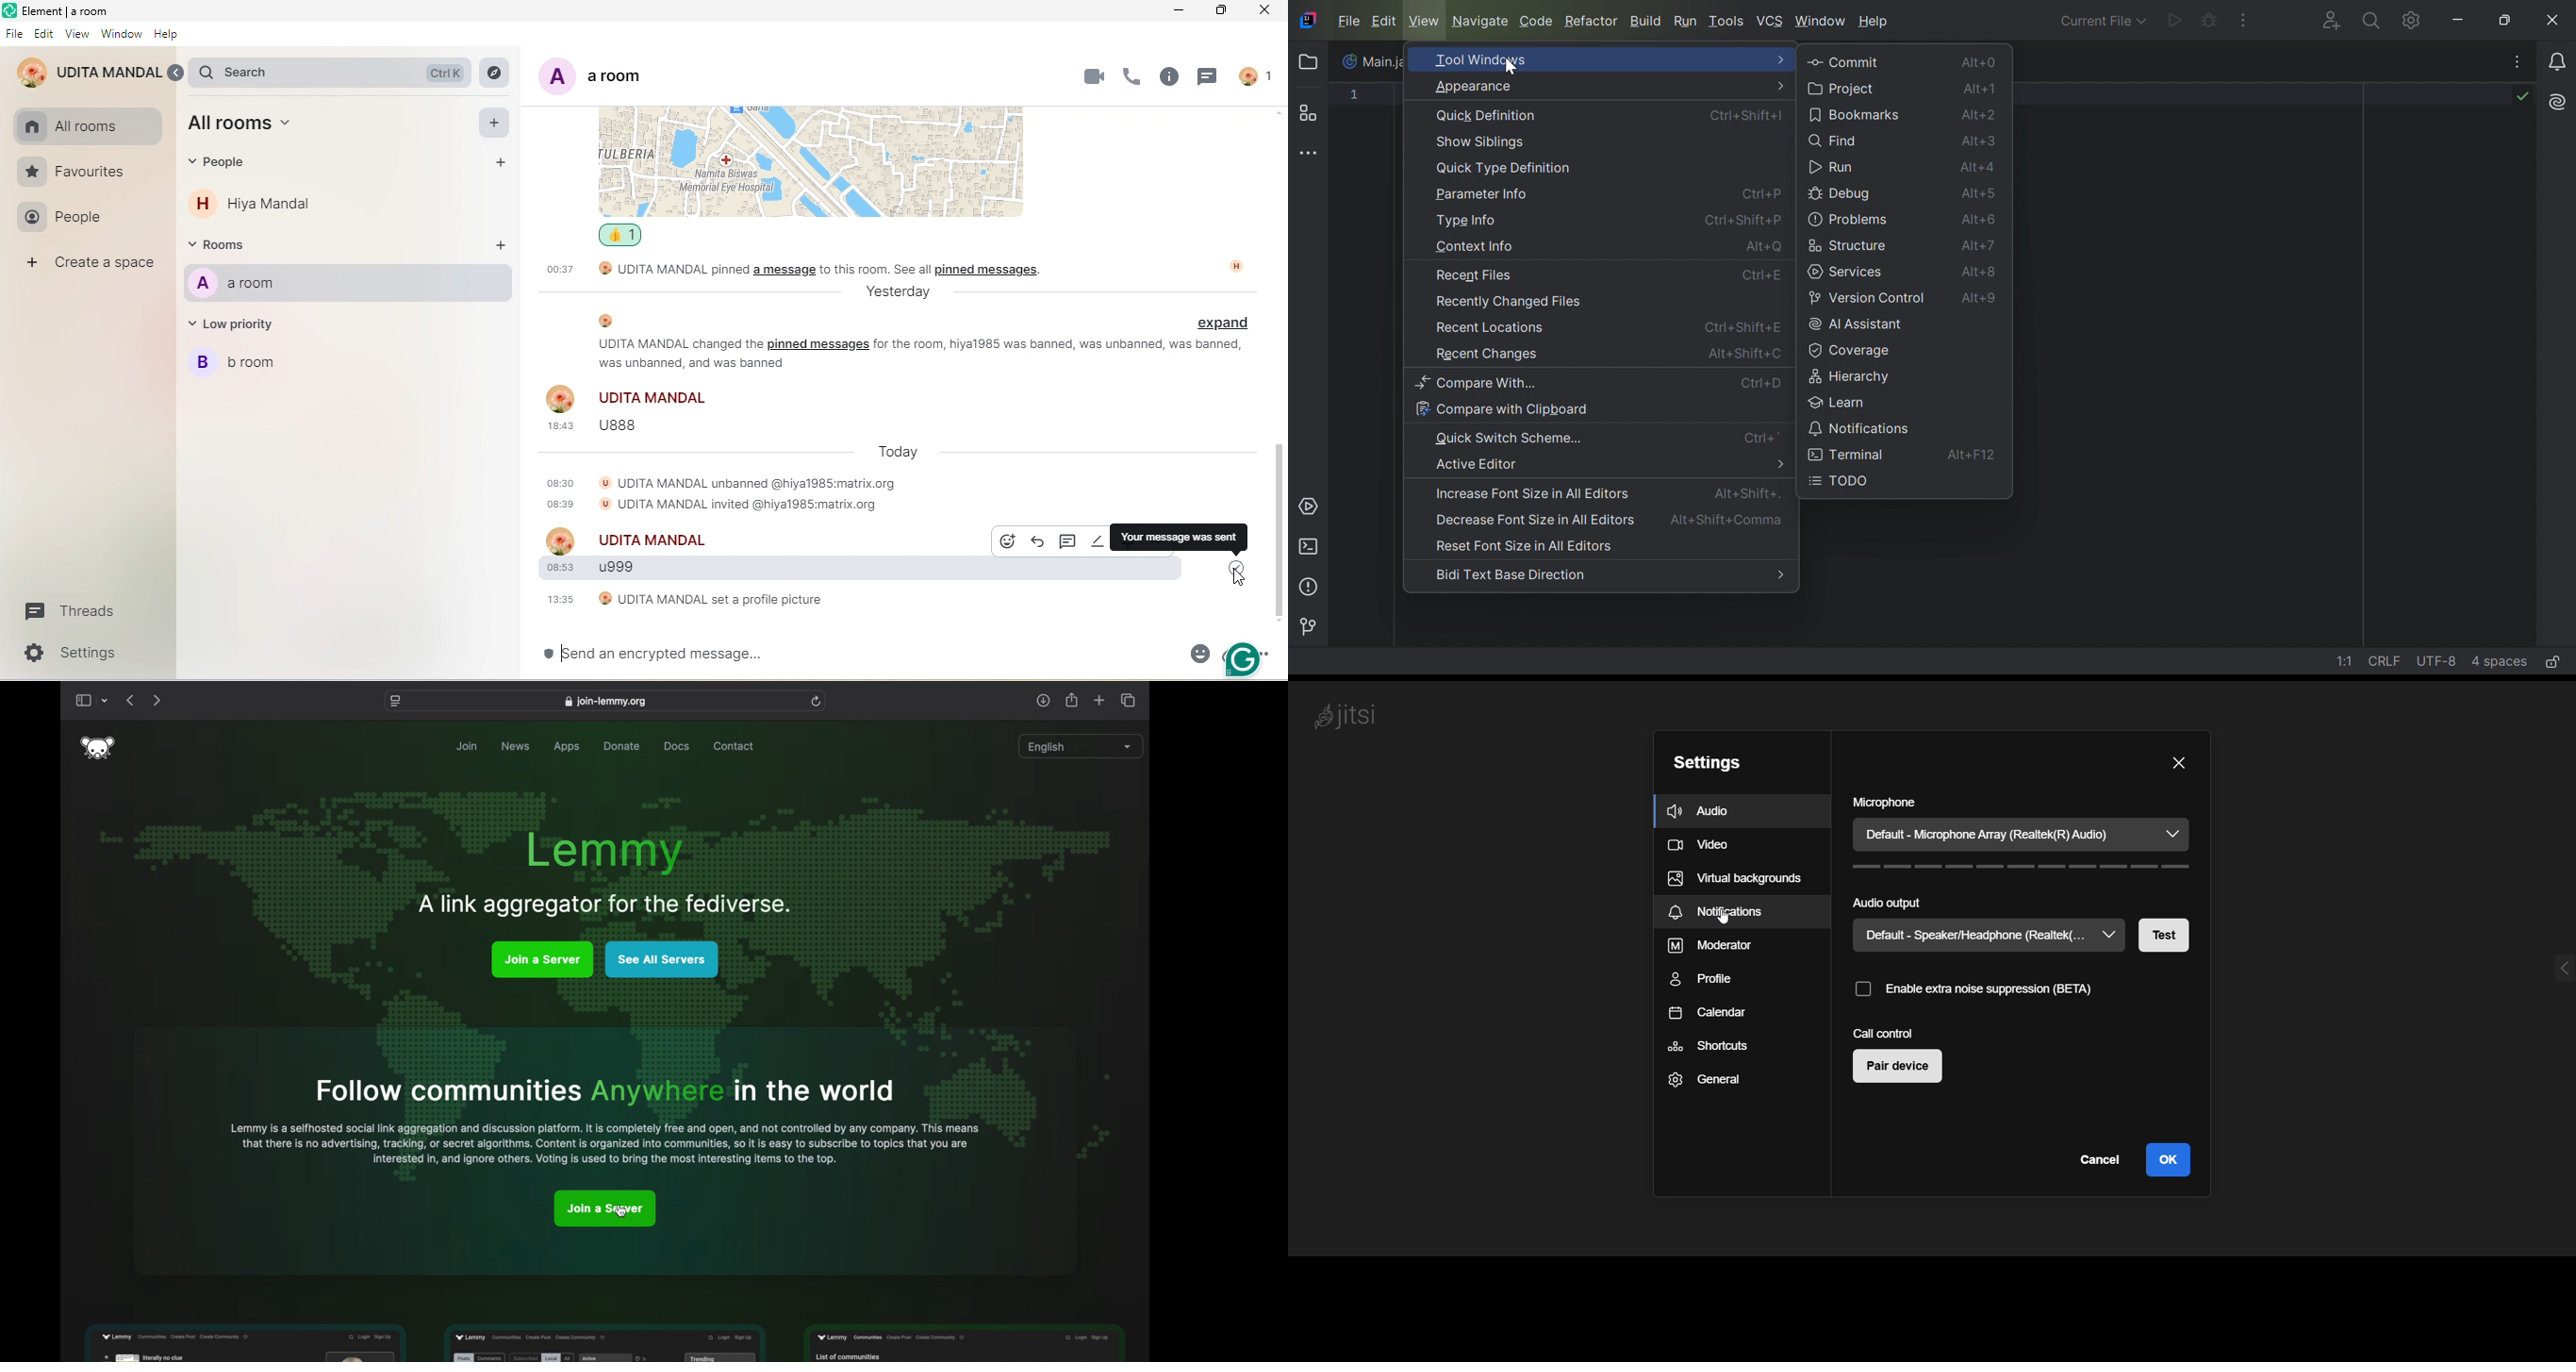 This screenshot has height=1372, width=2576. What do you see at coordinates (1764, 438) in the screenshot?
I see `Ctrl+`` at bounding box center [1764, 438].